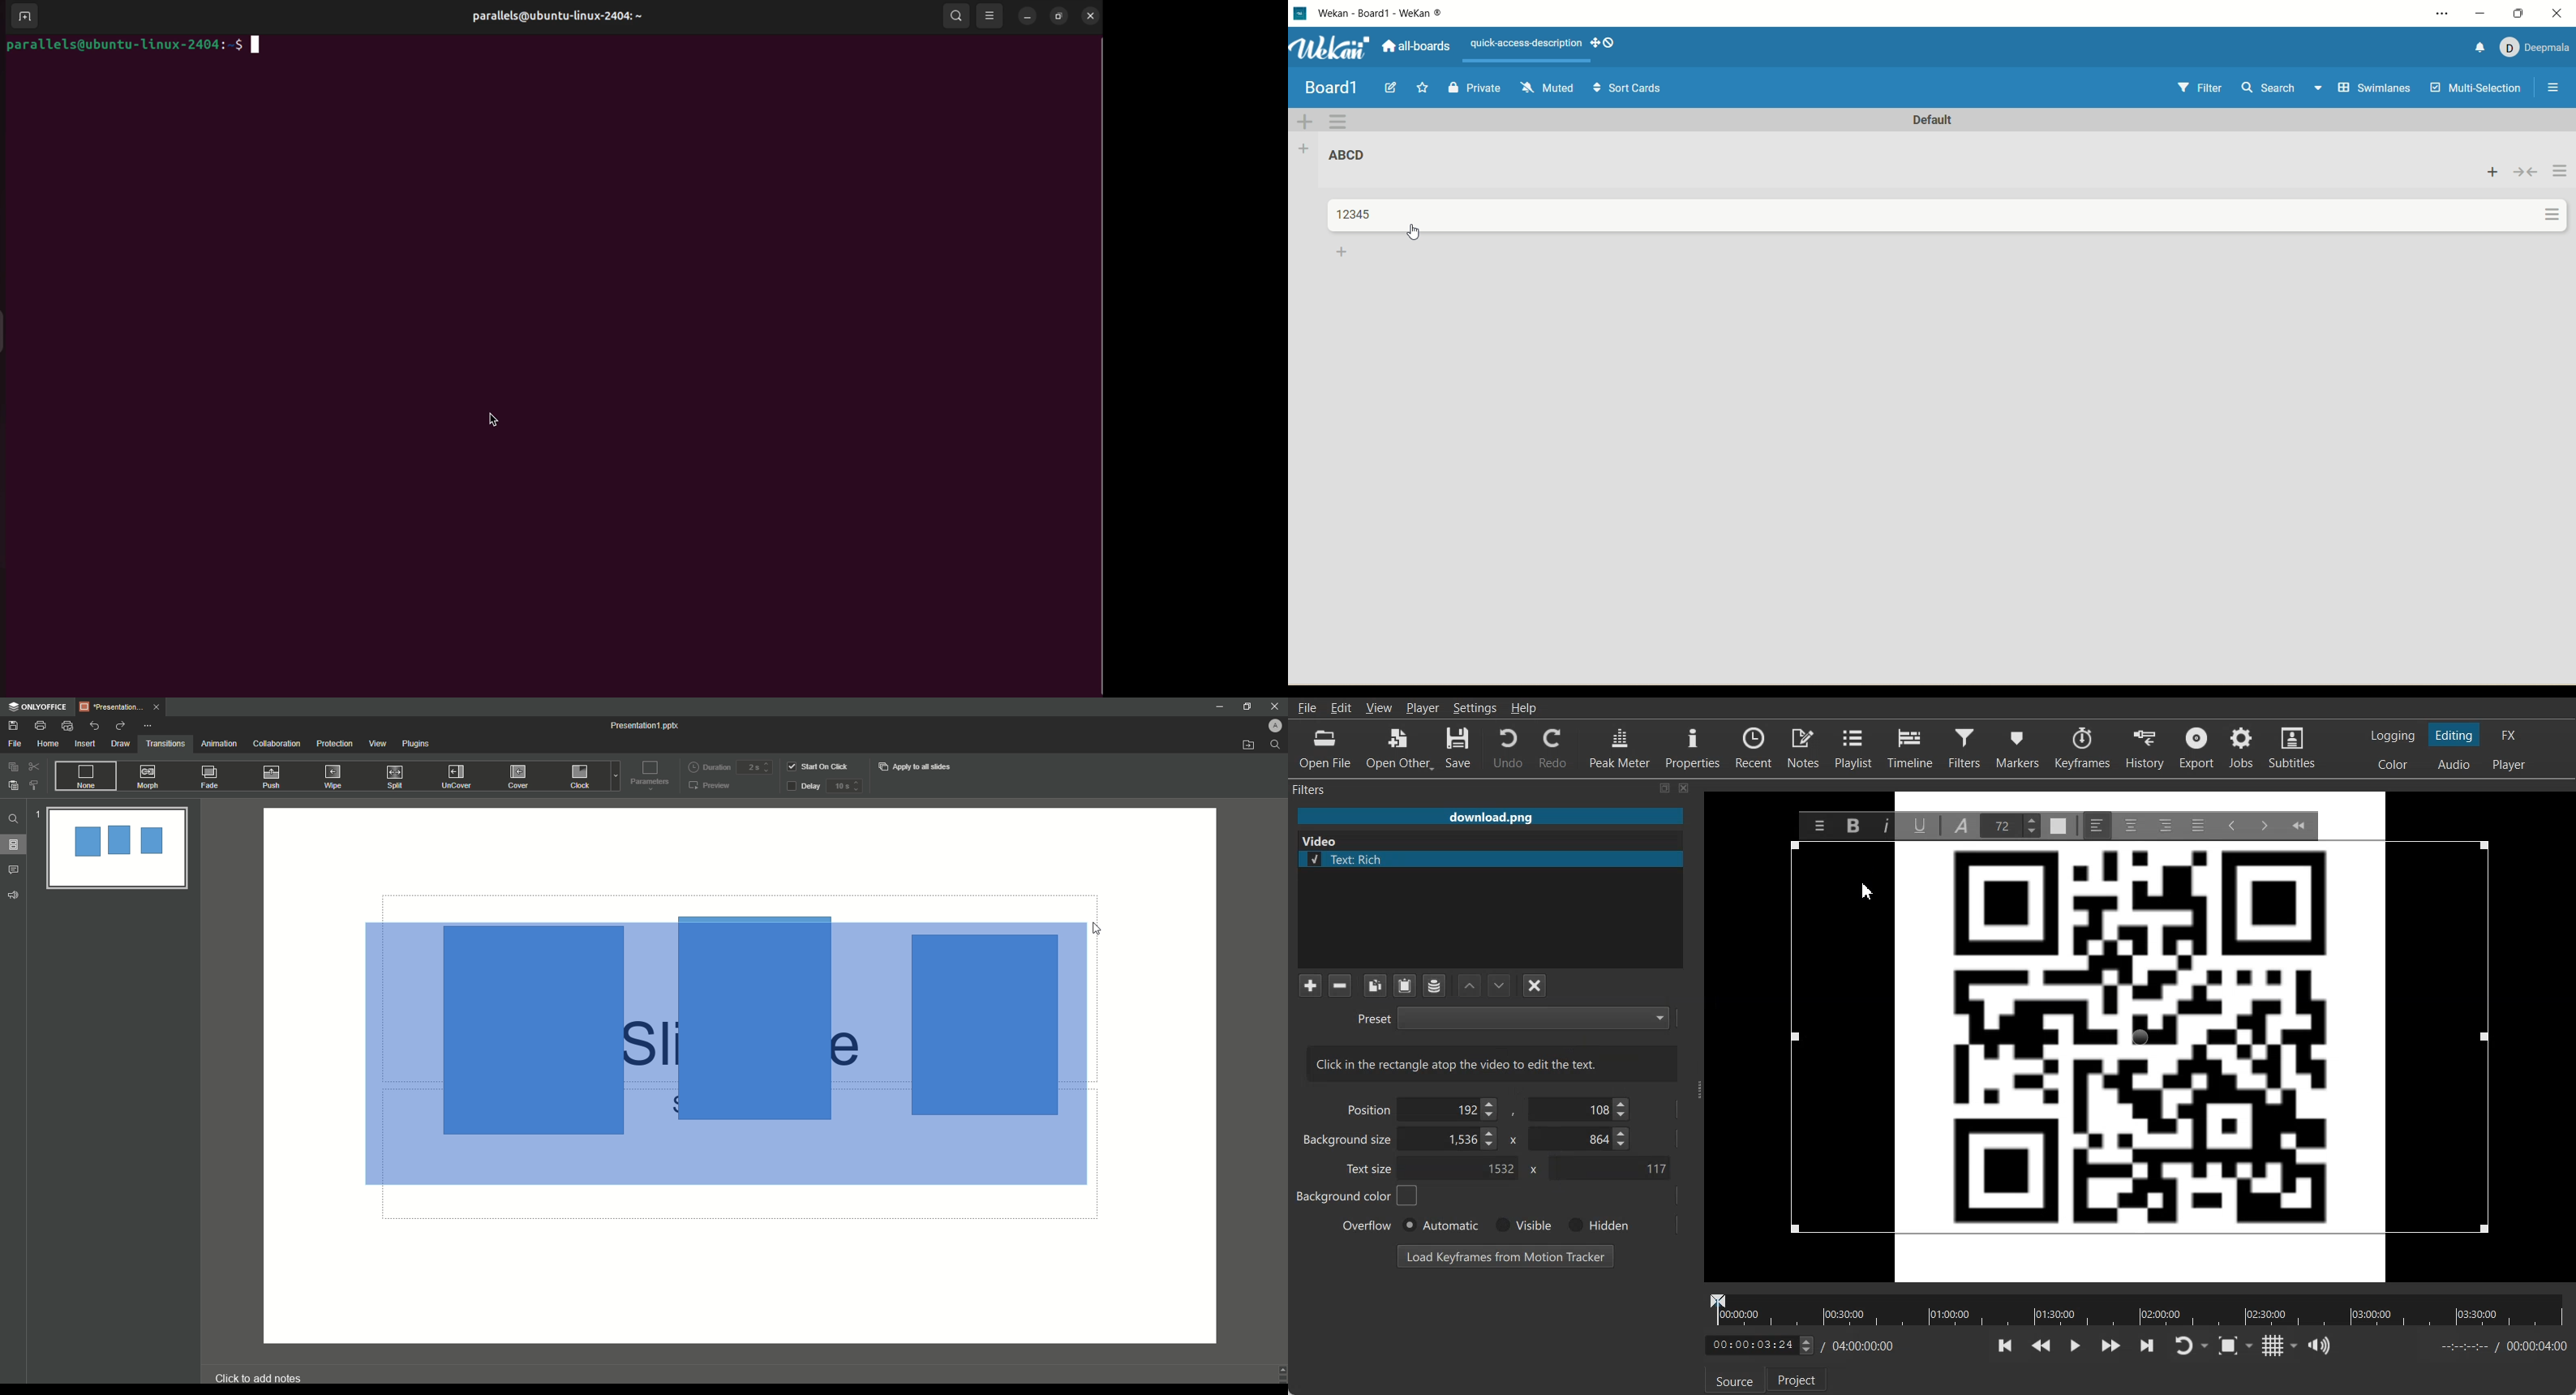 This screenshot has width=2576, height=1400. What do you see at coordinates (2479, 13) in the screenshot?
I see `minimize` at bounding box center [2479, 13].